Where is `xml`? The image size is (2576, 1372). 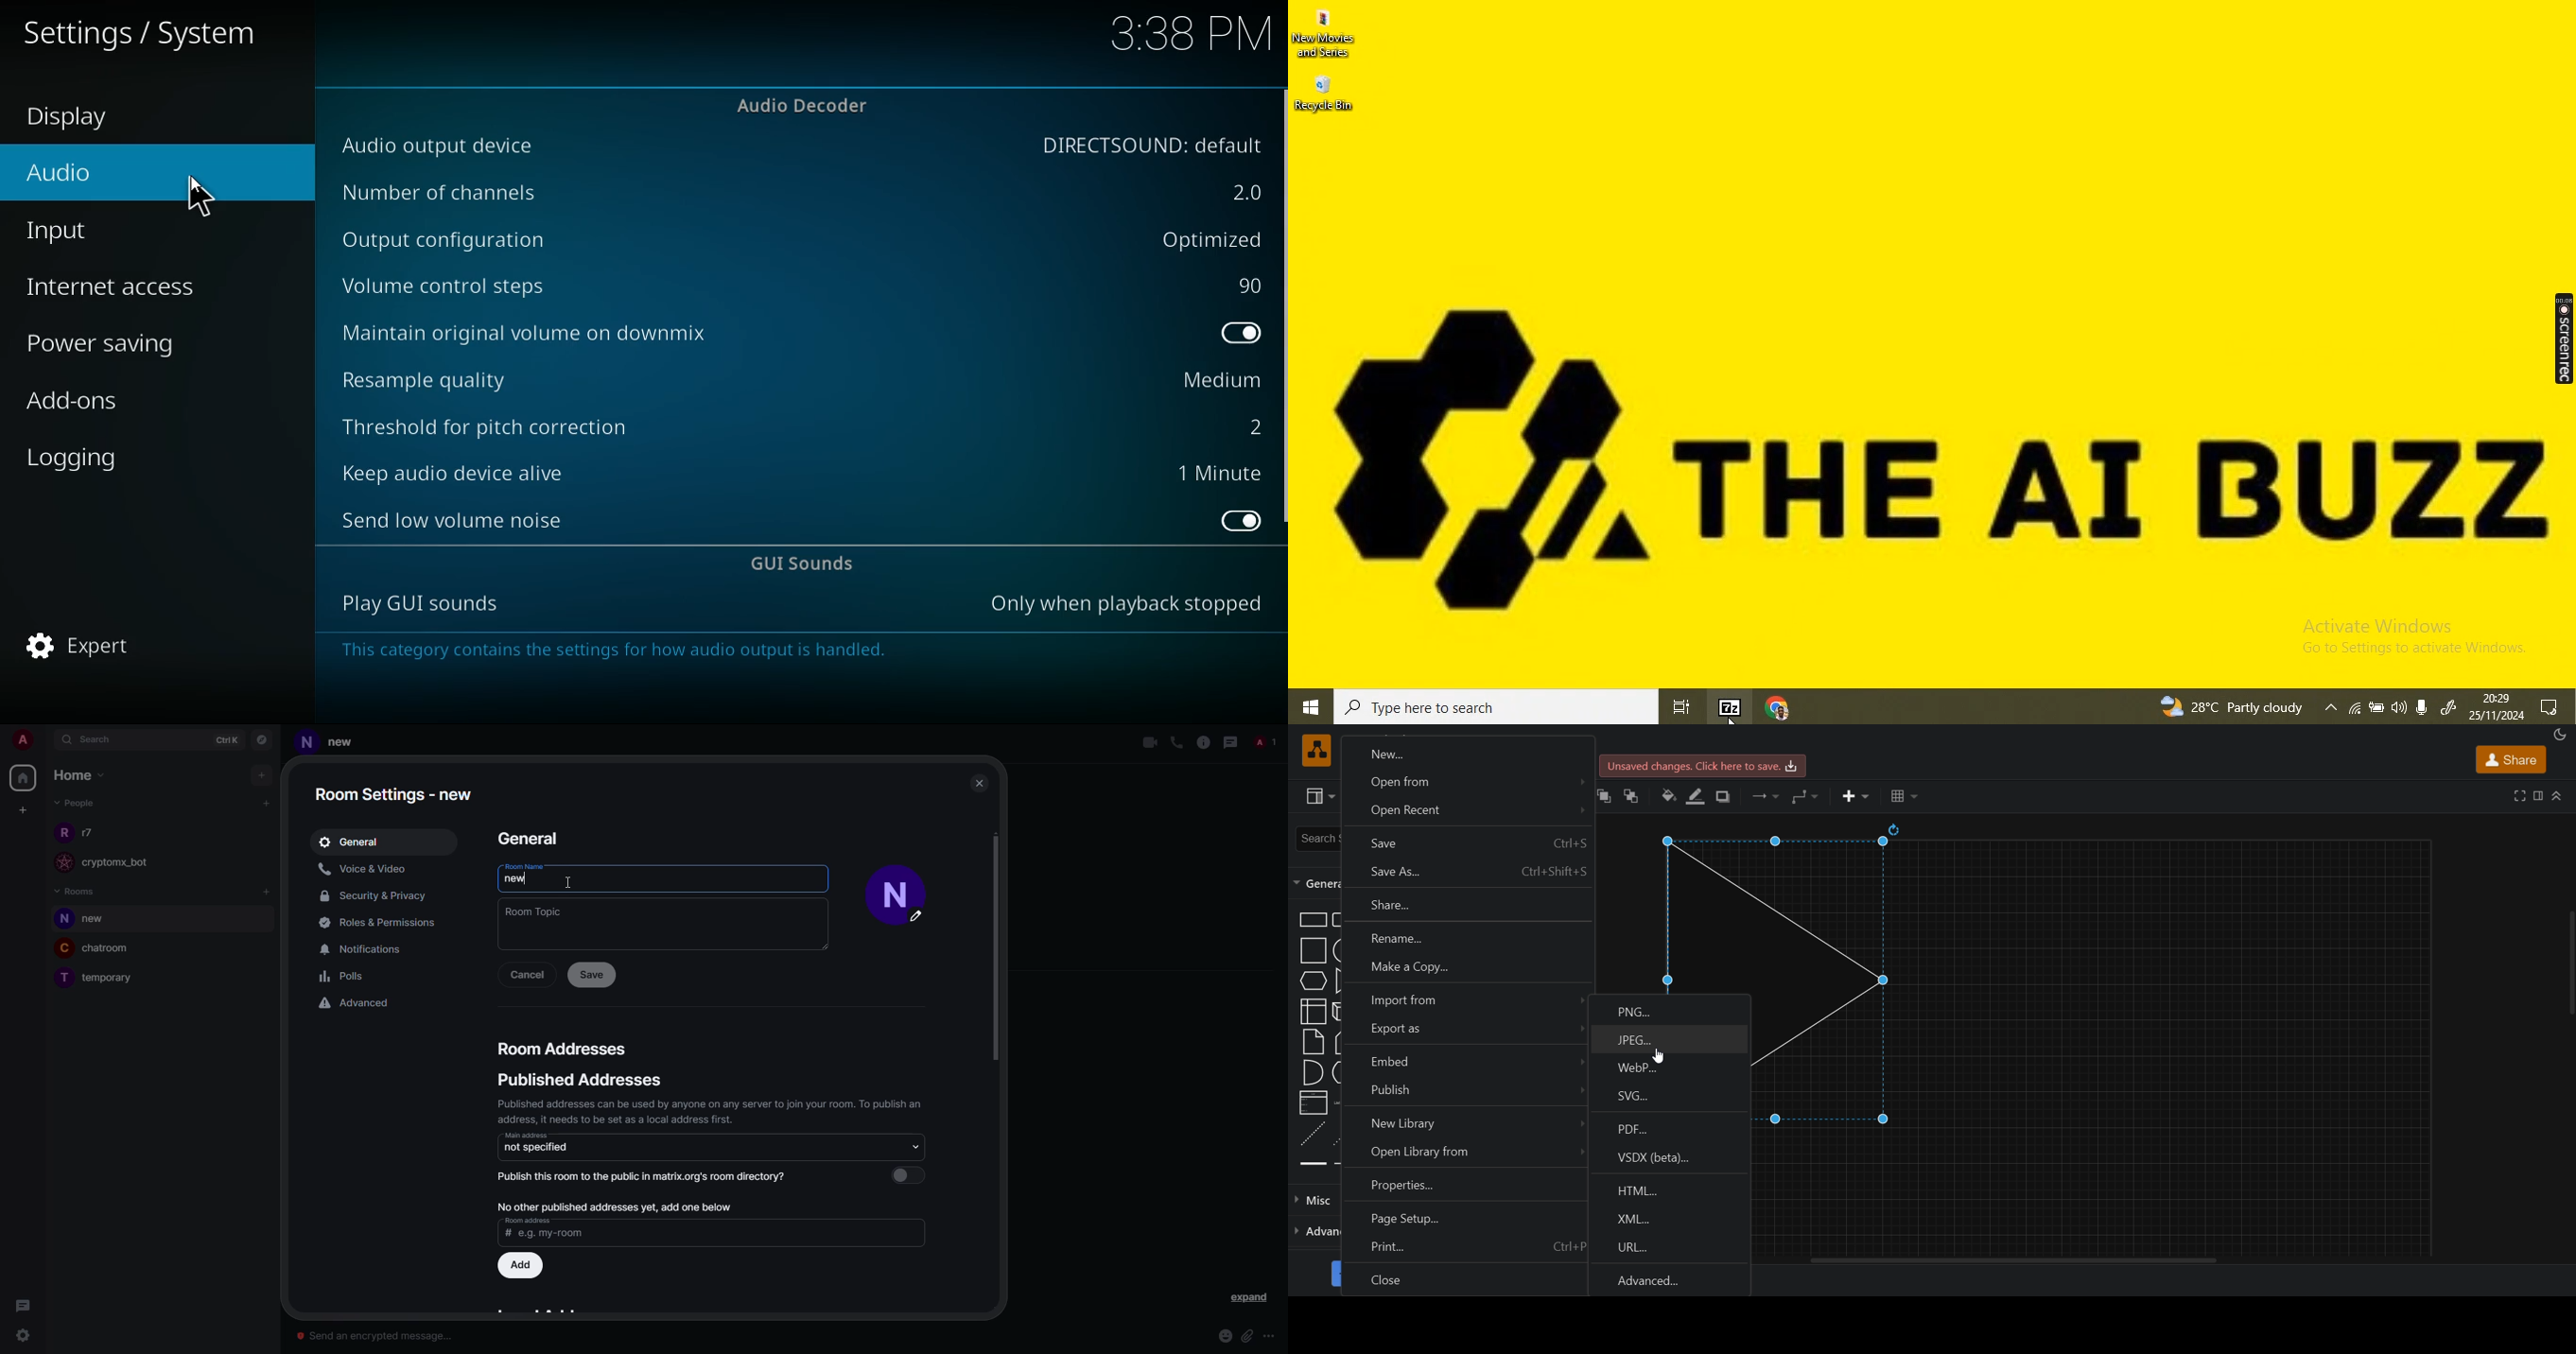
xml is located at coordinates (1671, 1218).